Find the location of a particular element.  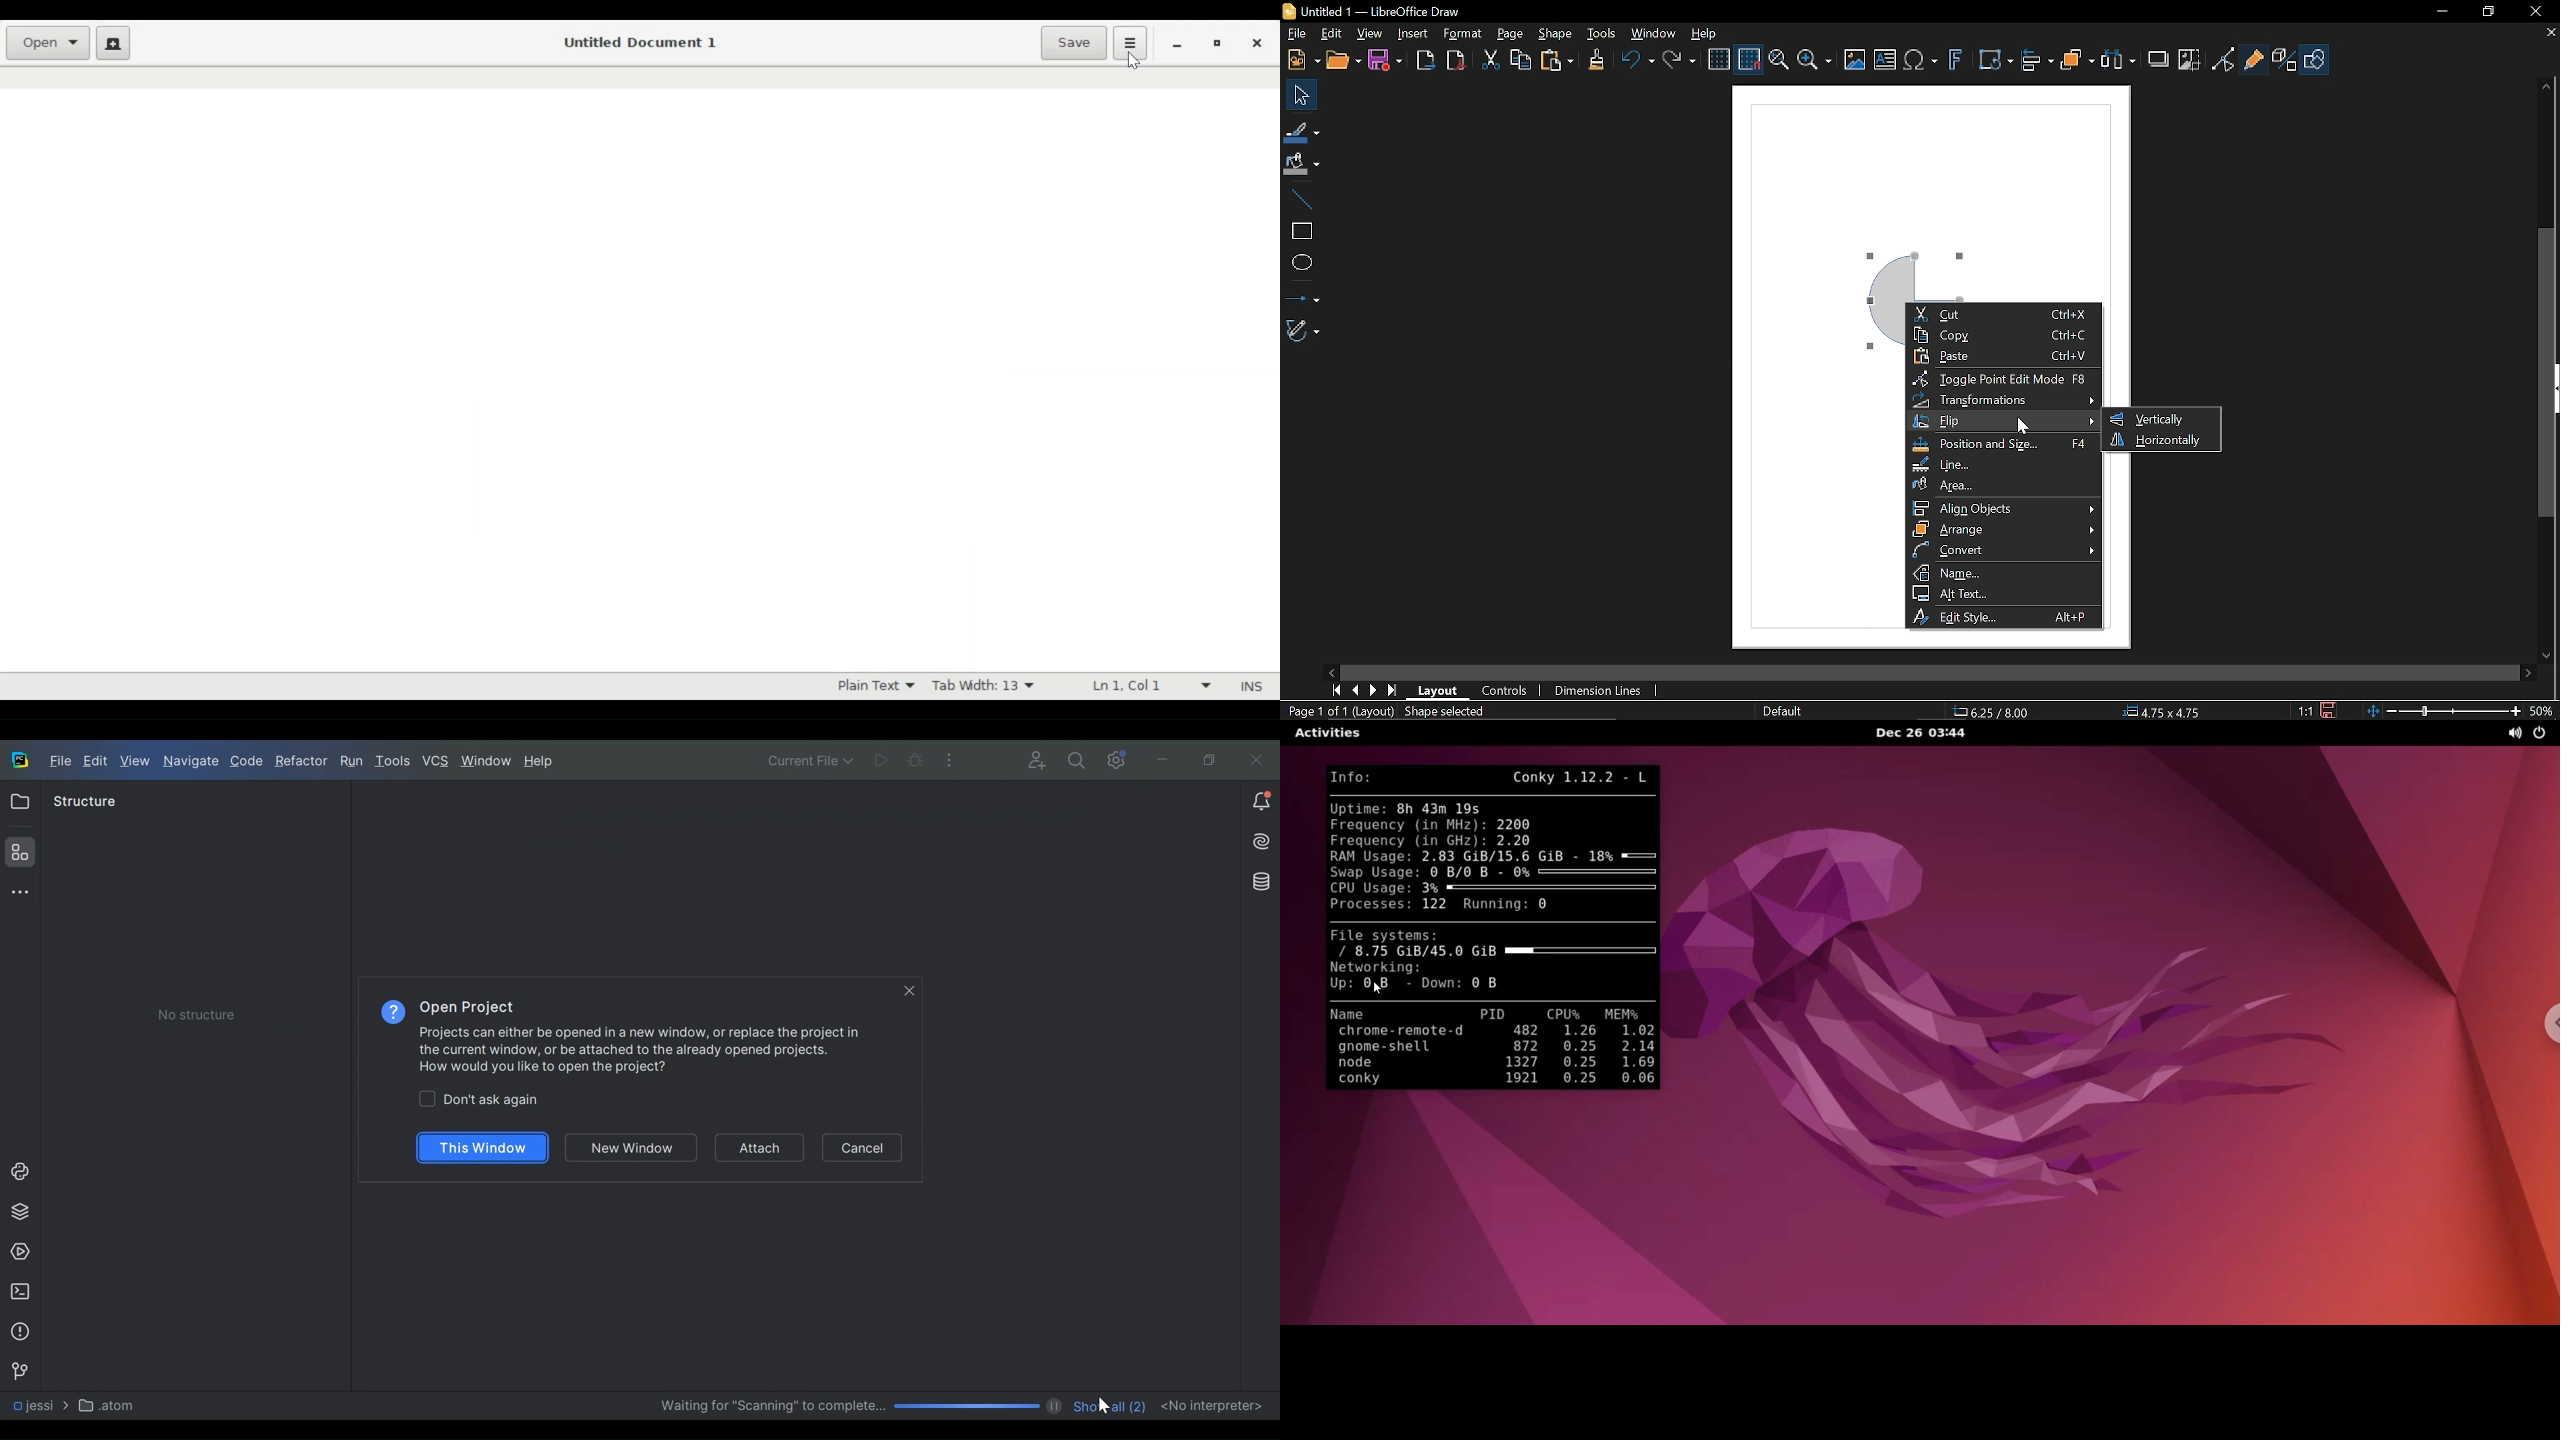

Save is located at coordinates (2332, 710).